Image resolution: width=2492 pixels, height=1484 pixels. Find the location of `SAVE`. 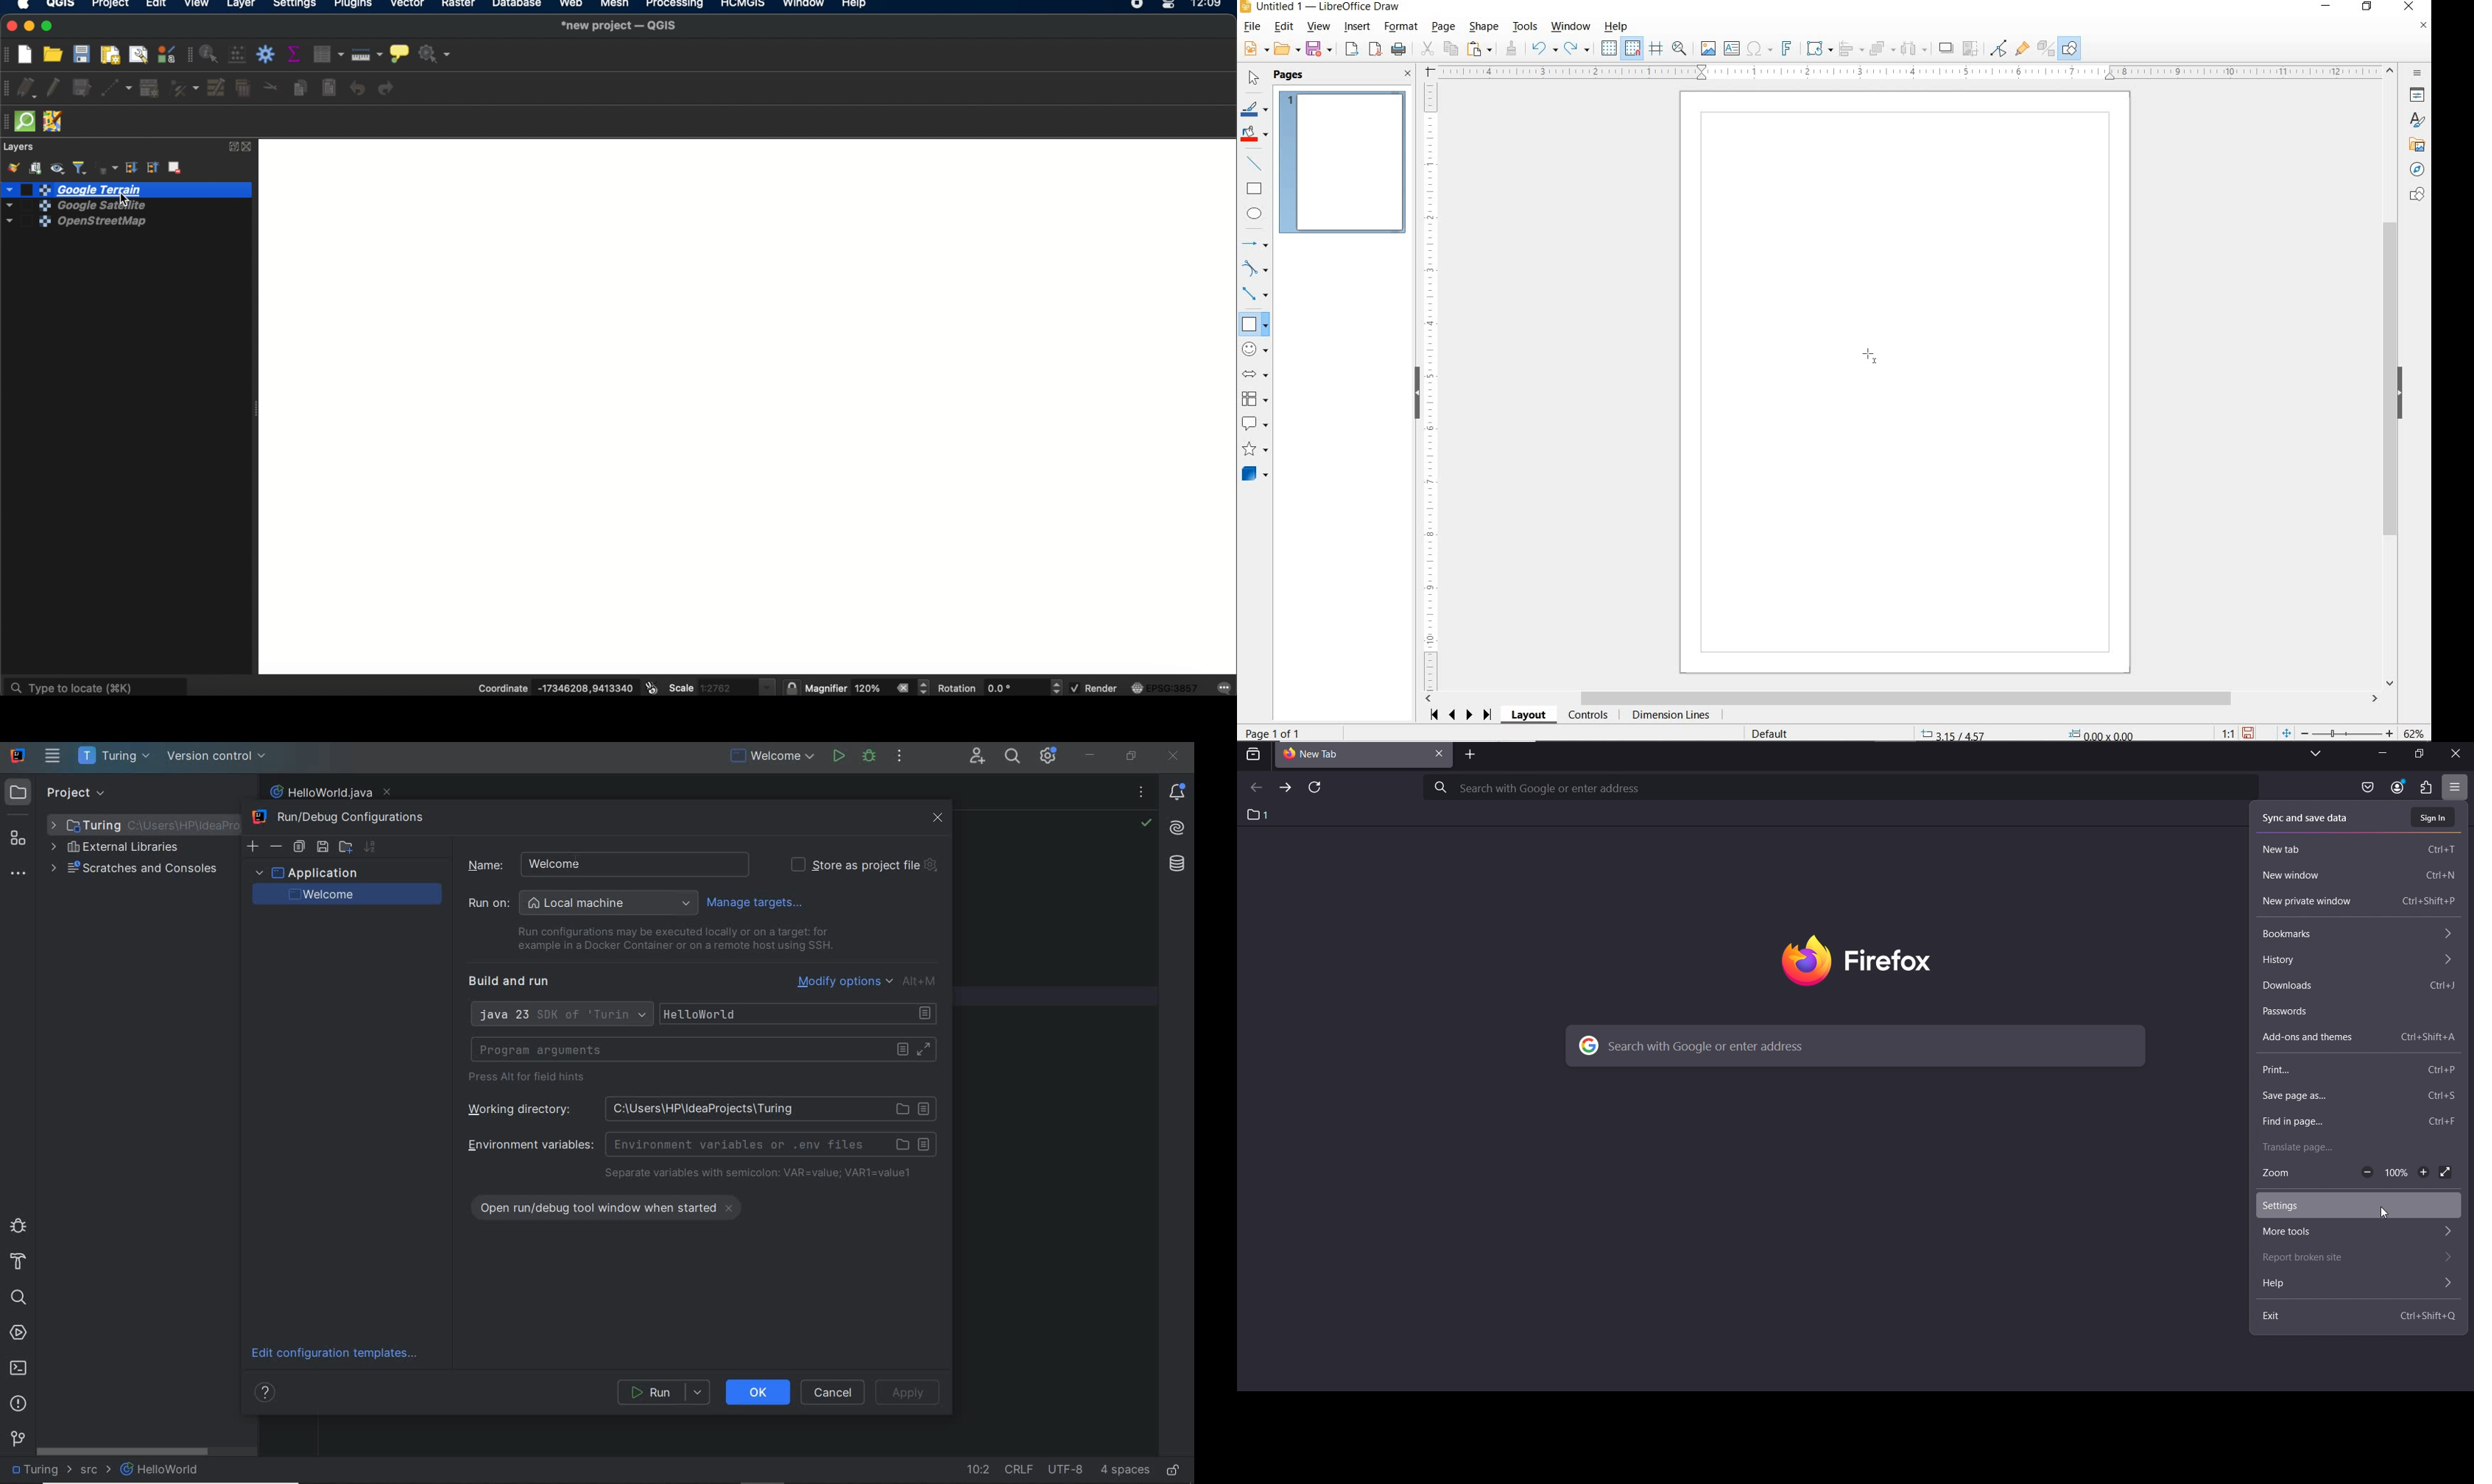

SAVE is located at coordinates (1320, 50).